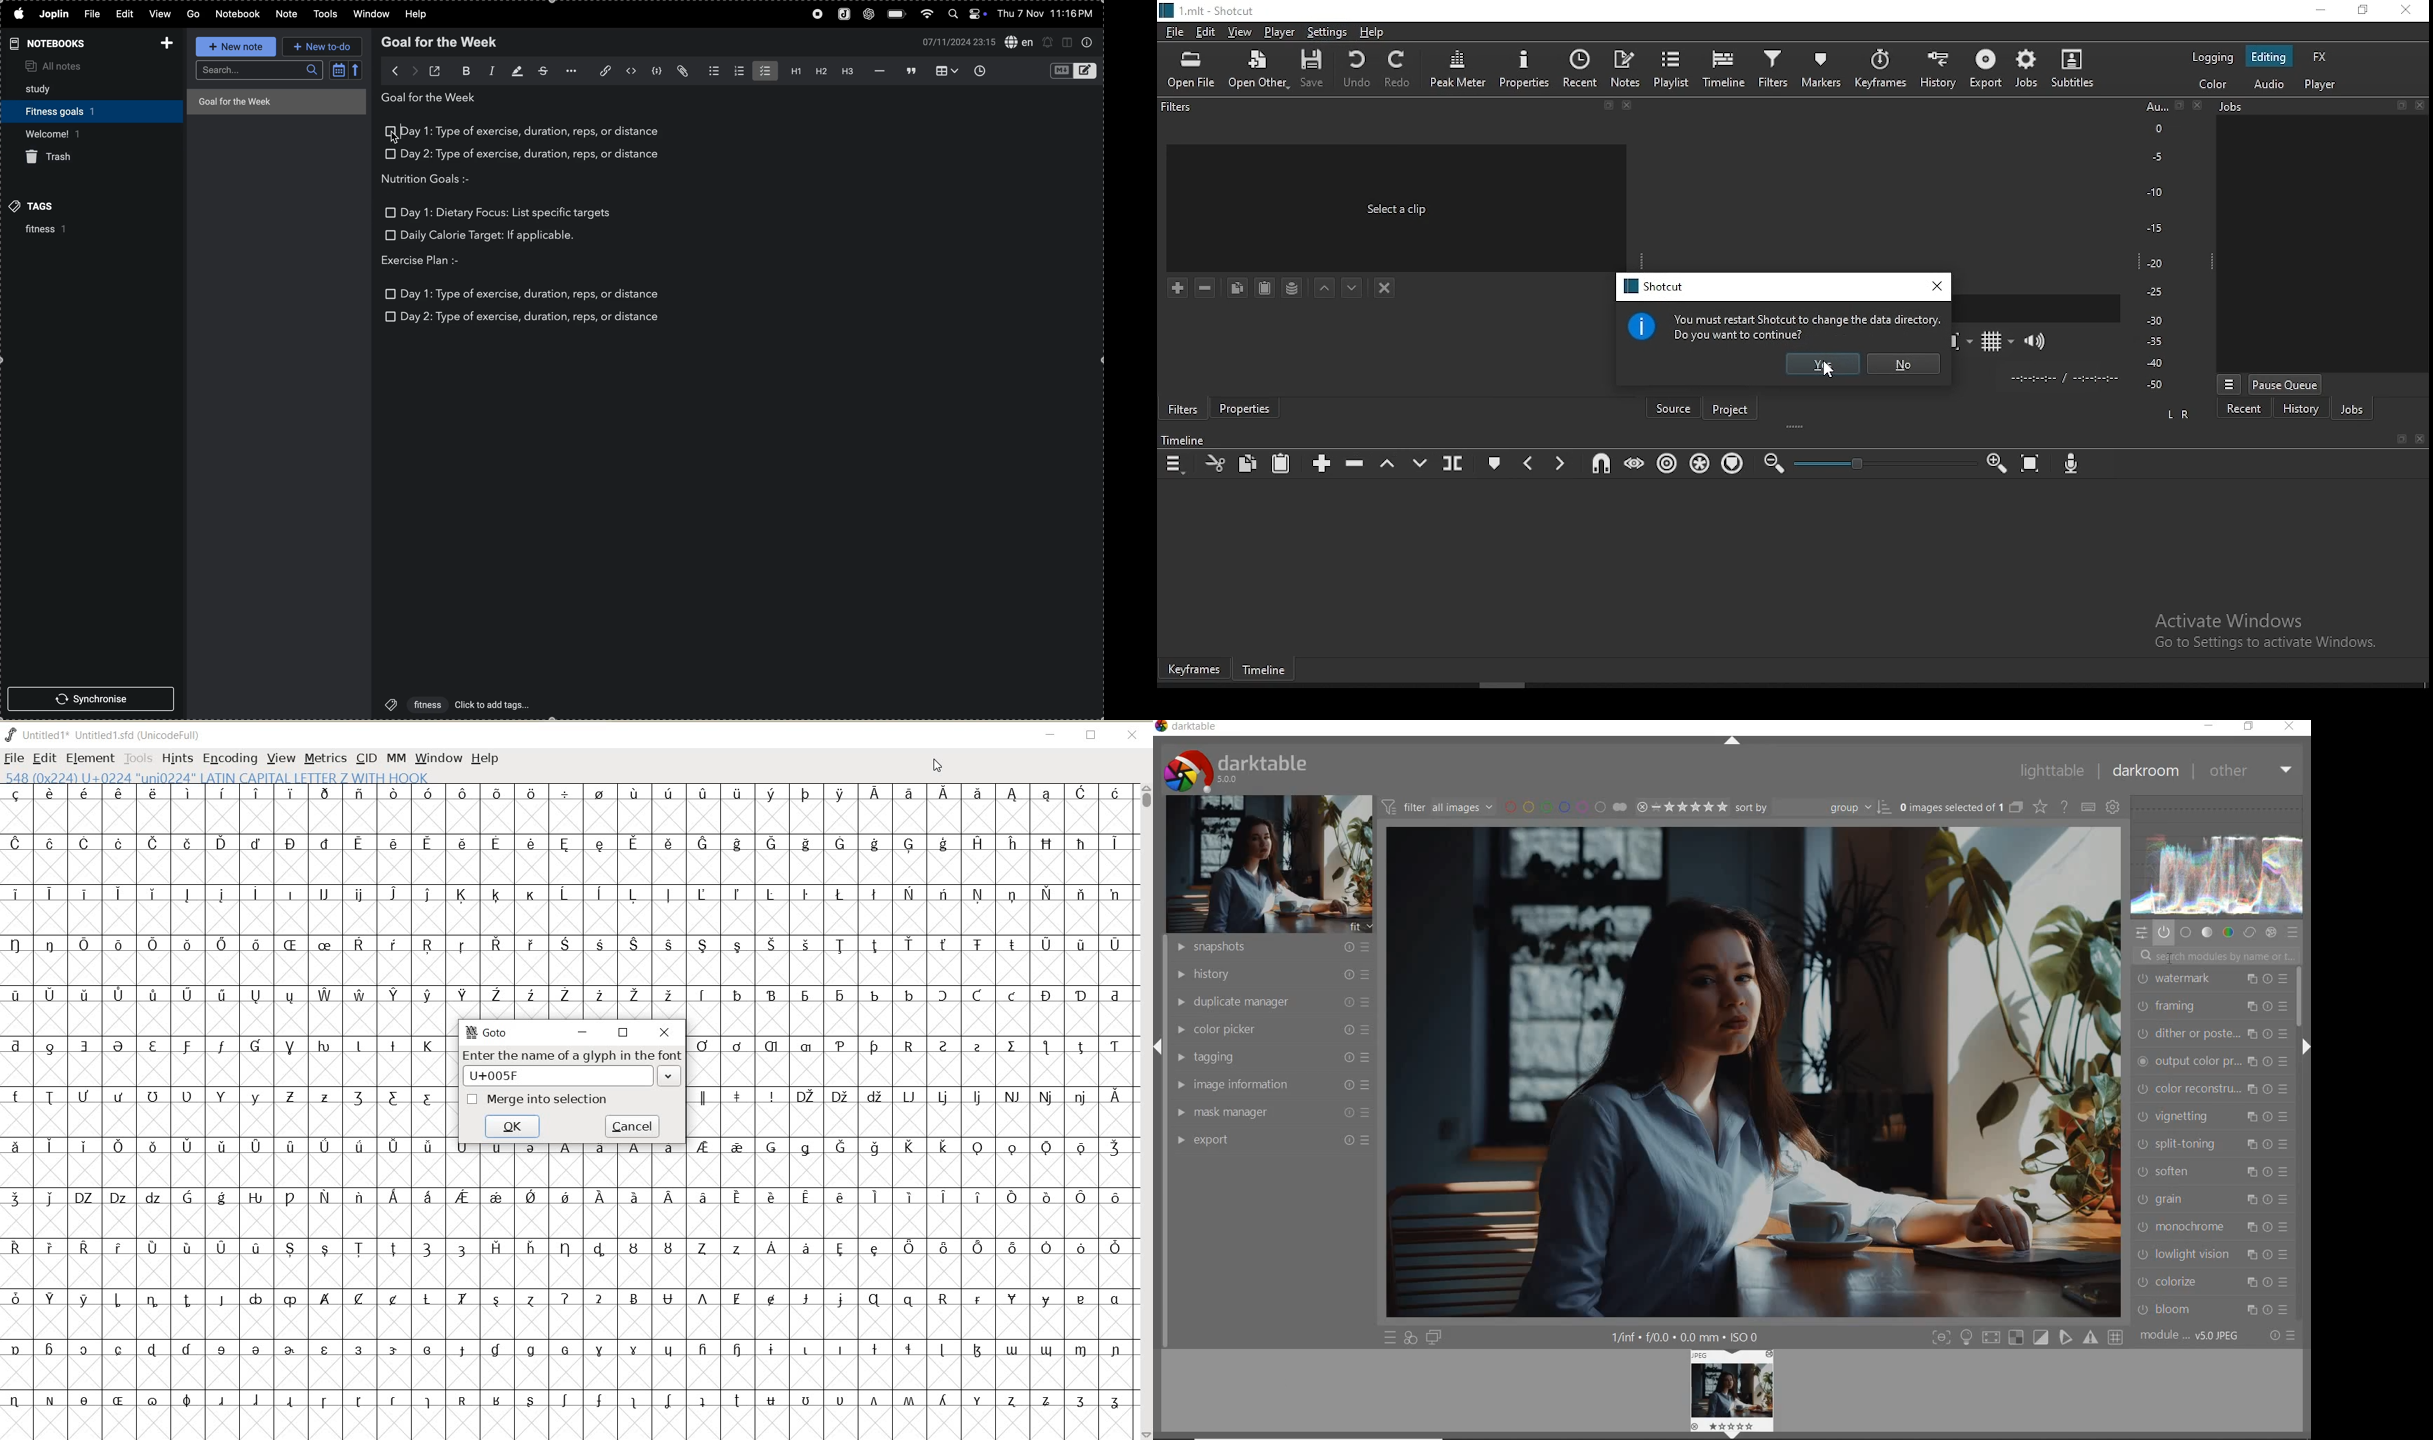 This screenshot has height=1456, width=2436. I want to click on goal for the week , so click(433, 100).